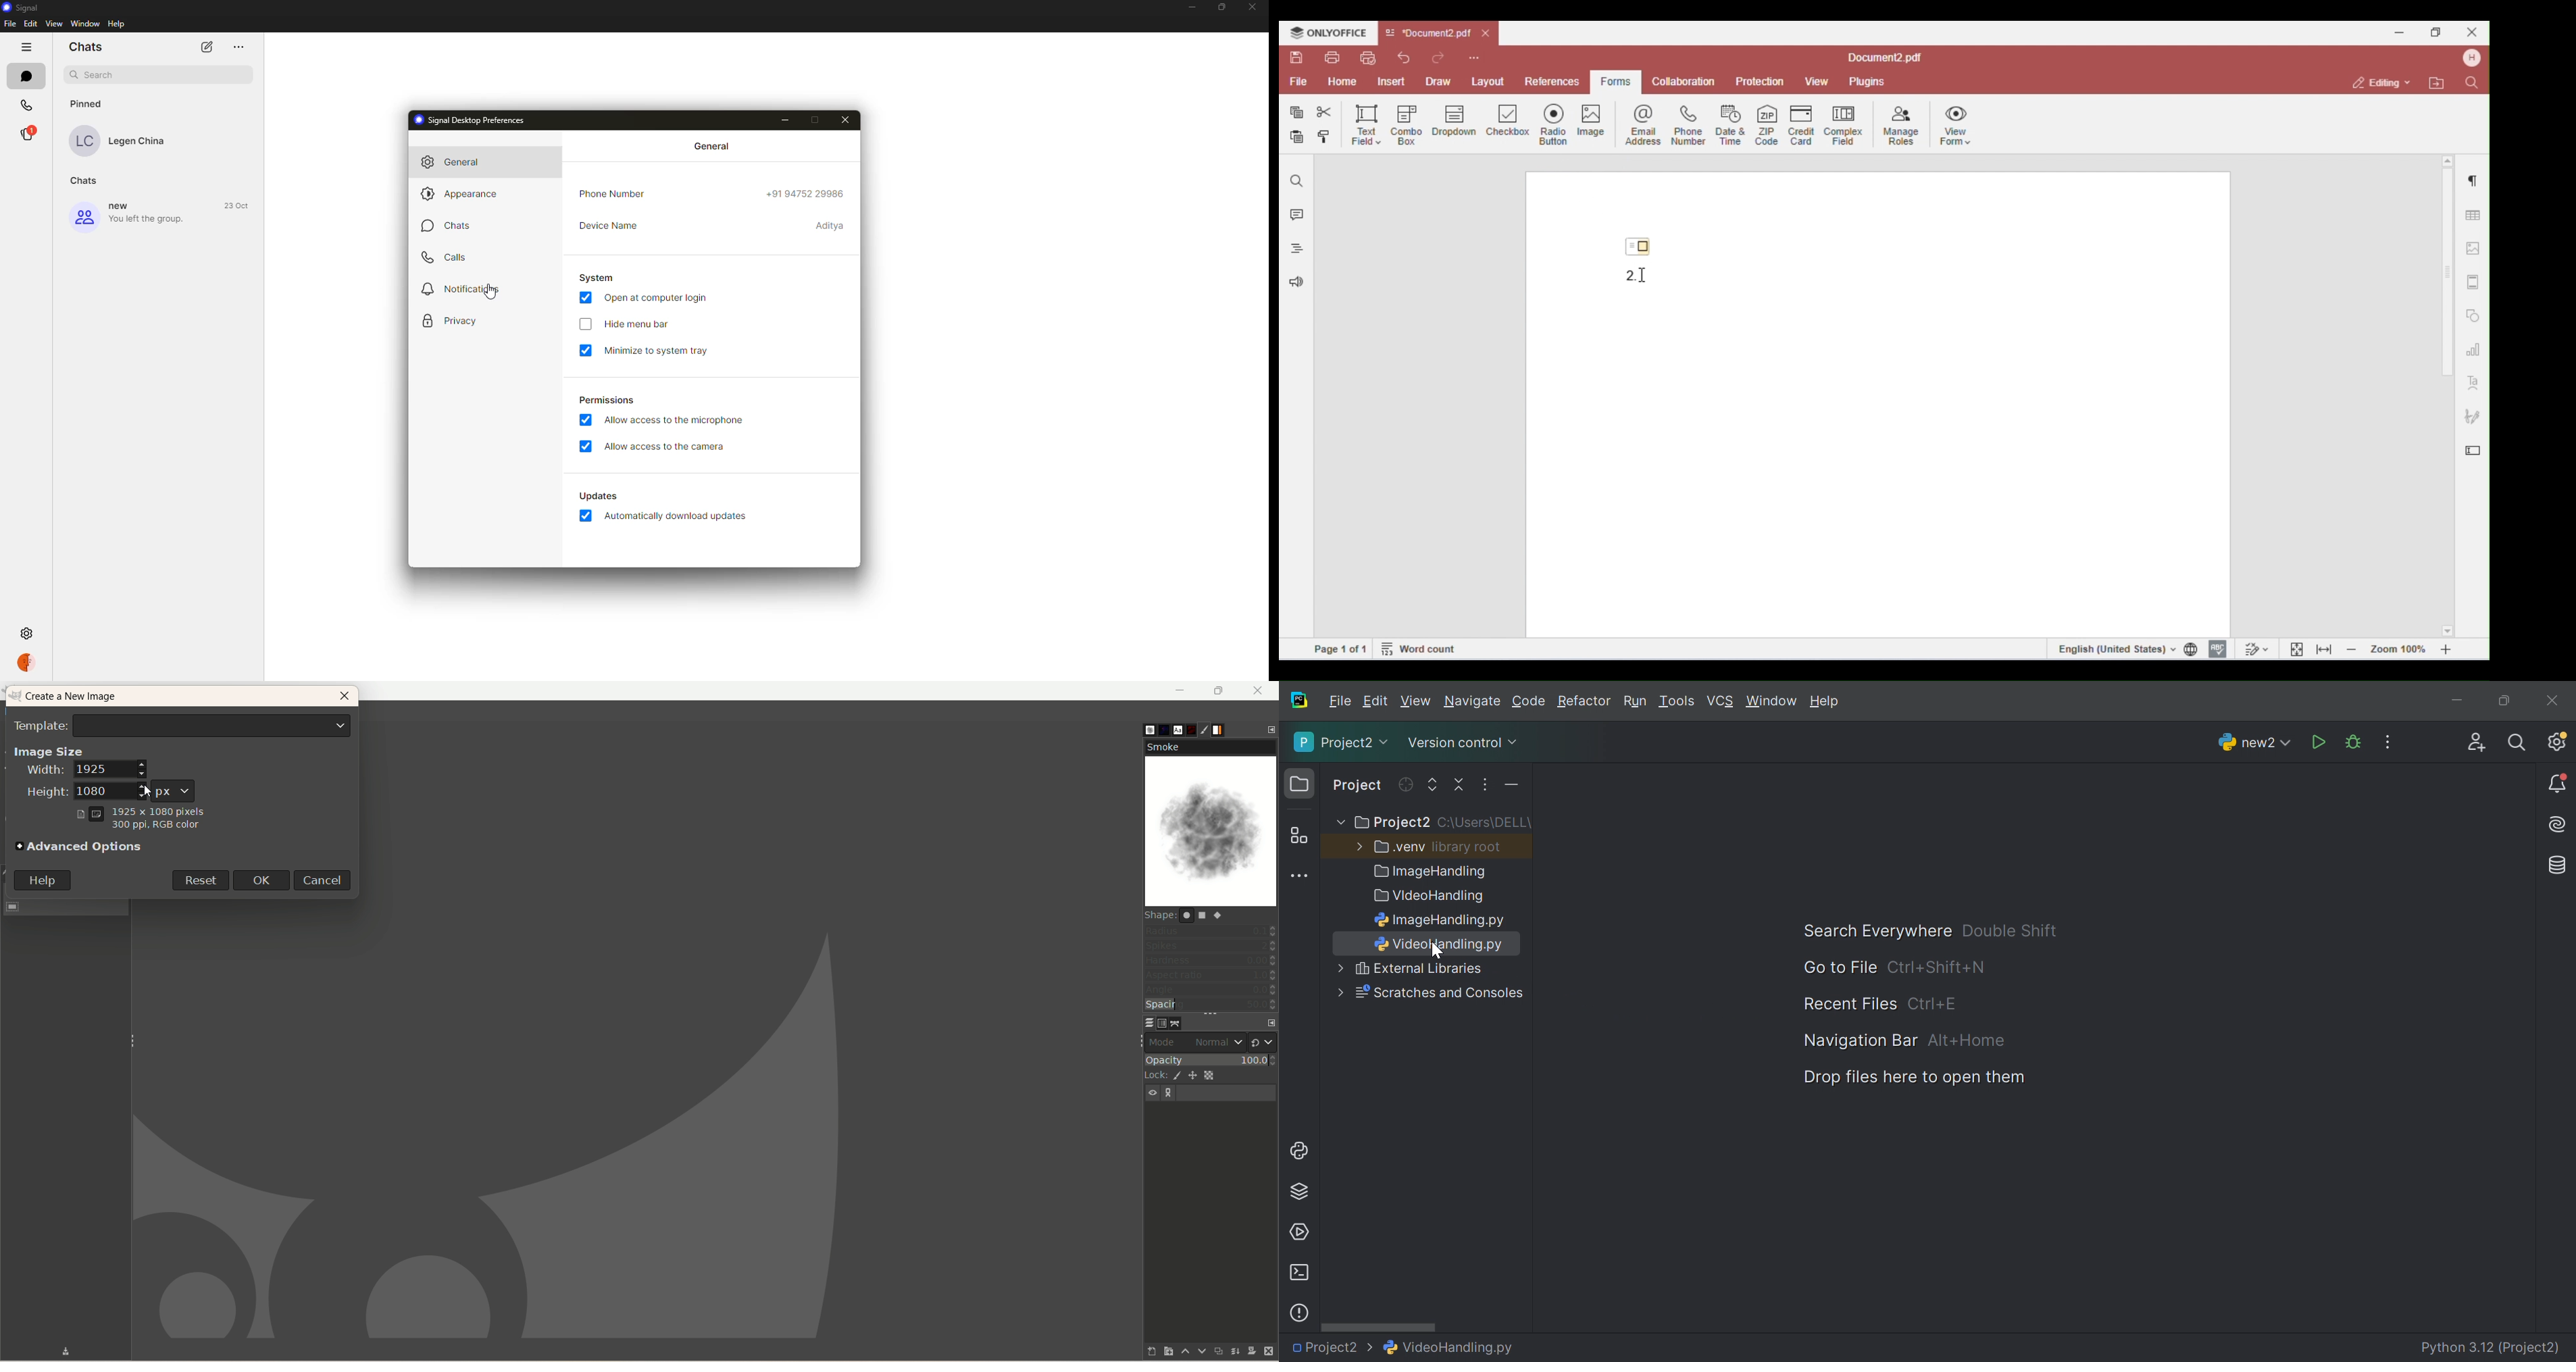 This screenshot has height=1372, width=2576. Describe the element at coordinates (148, 220) in the screenshot. I see `You left the group.` at that location.